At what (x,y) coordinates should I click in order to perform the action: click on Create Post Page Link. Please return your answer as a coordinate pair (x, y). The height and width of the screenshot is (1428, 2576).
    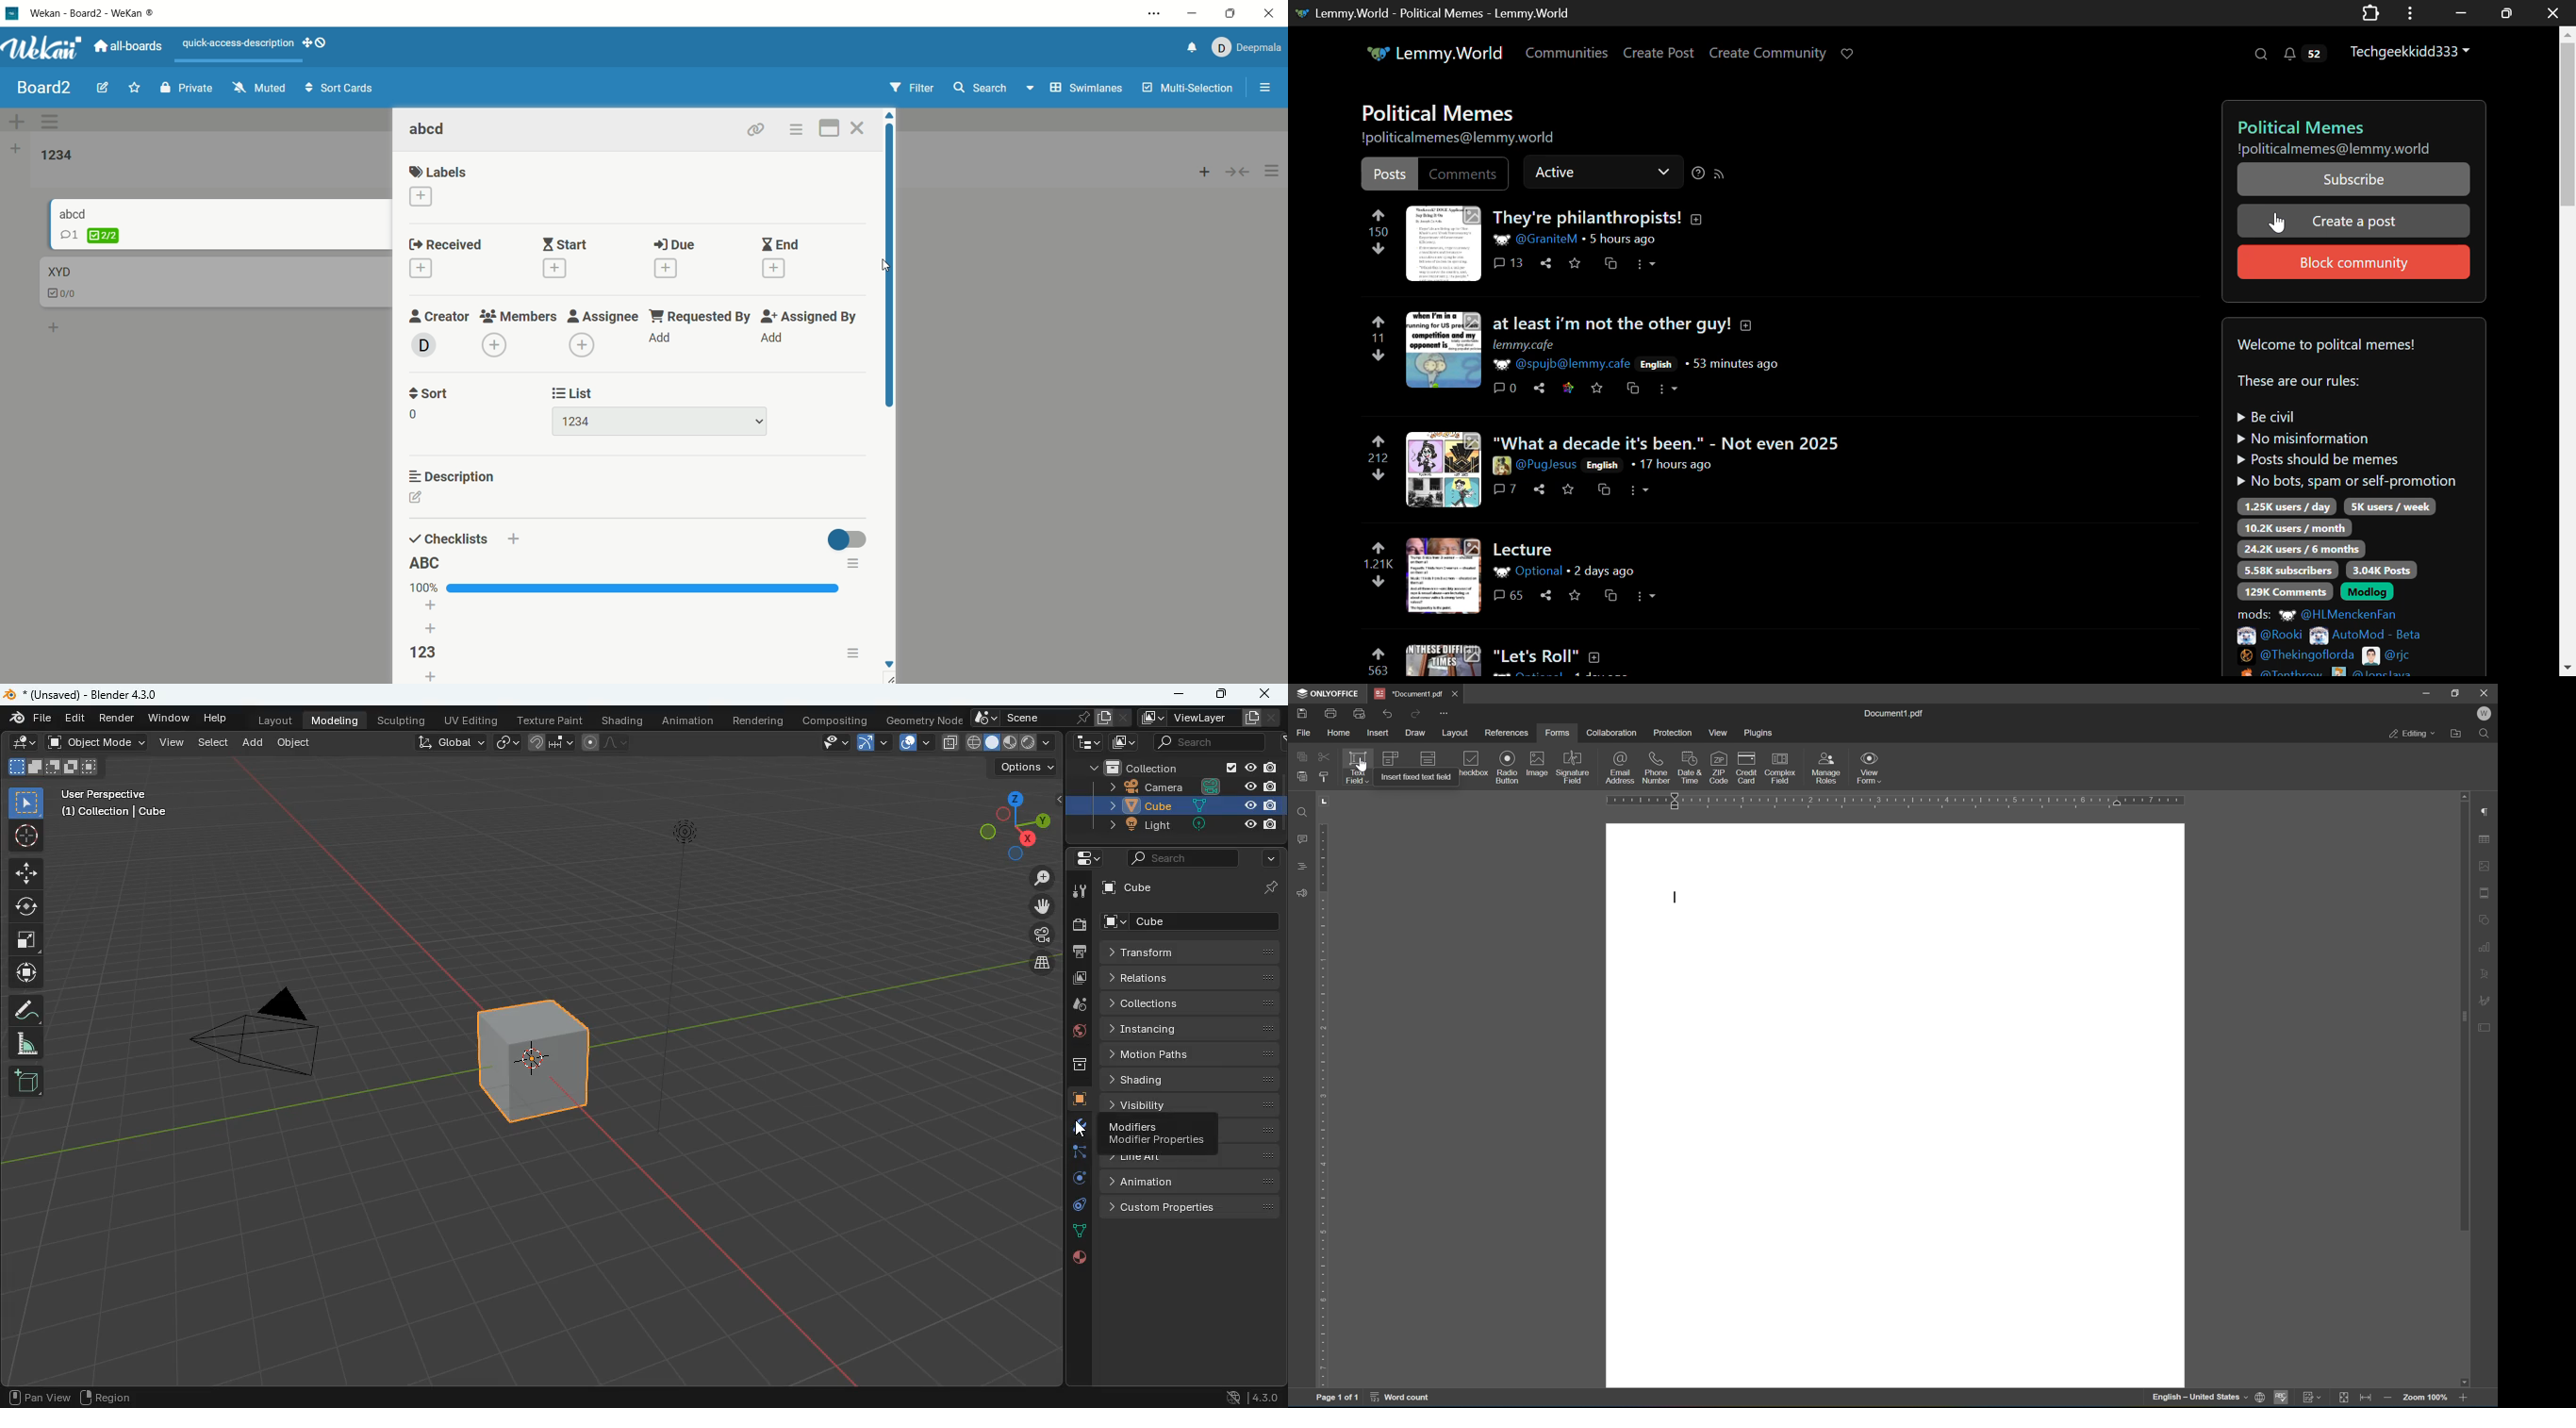
    Looking at the image, I should click on (1658, 54).